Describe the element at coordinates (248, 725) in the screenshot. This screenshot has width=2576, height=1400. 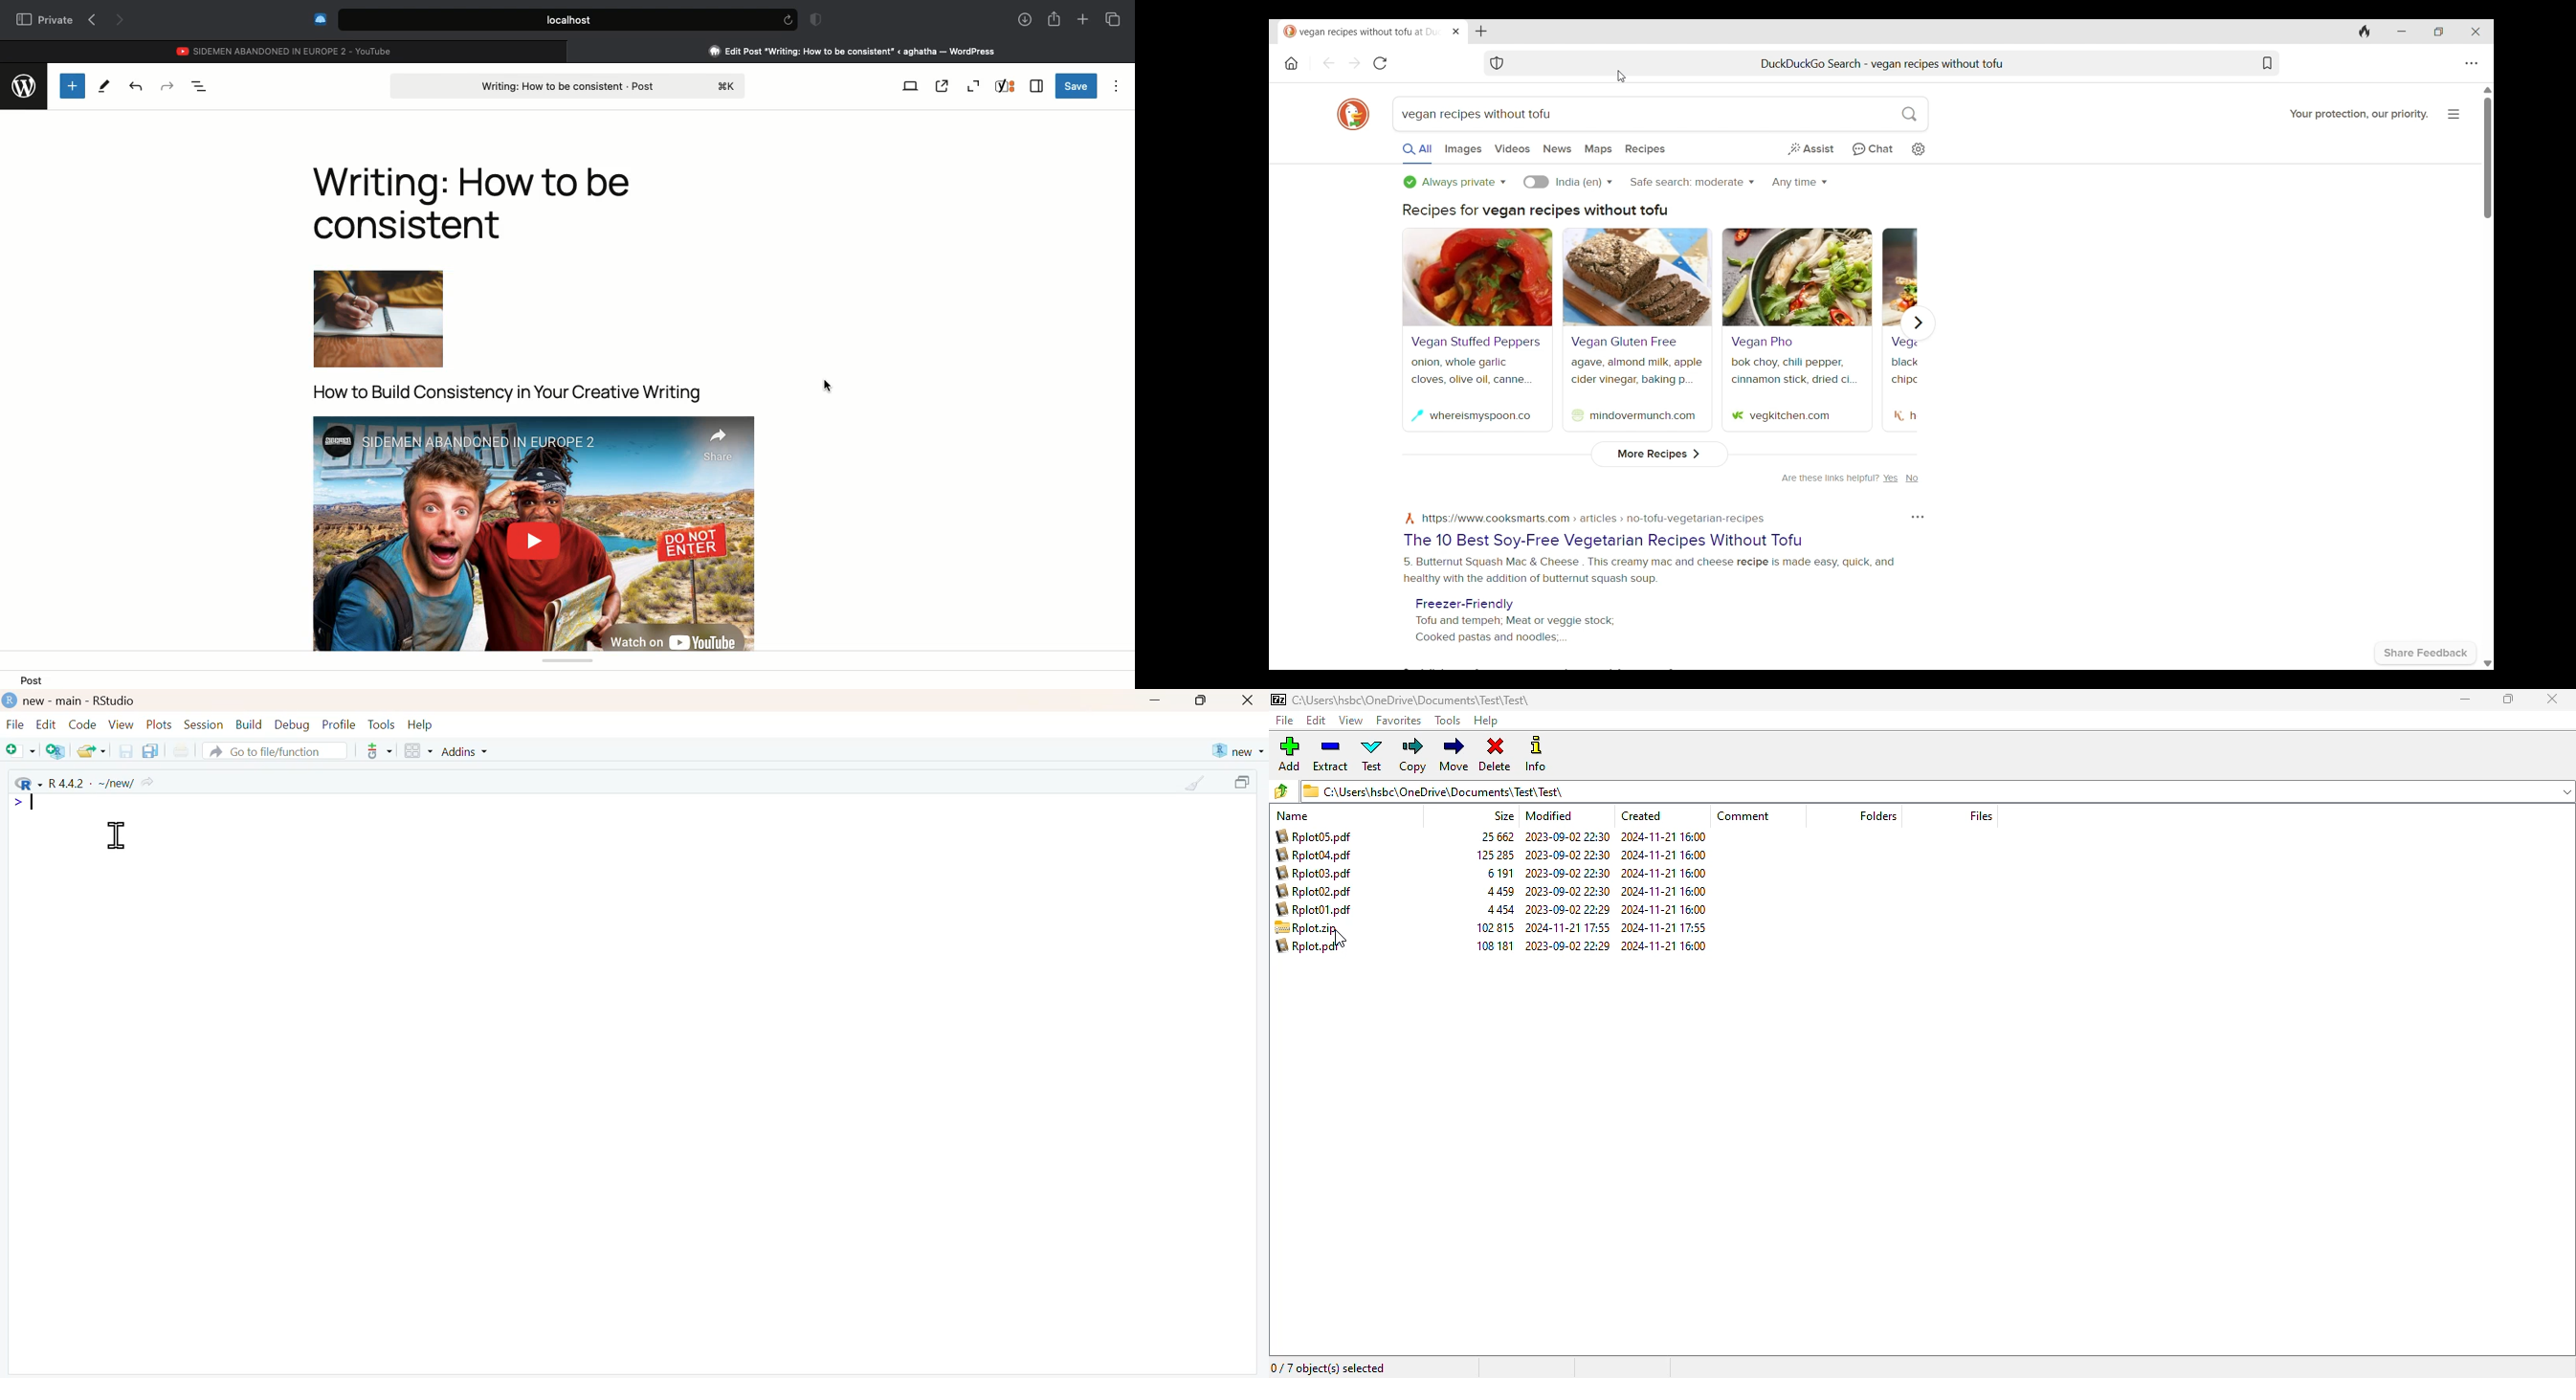
I see `Build` at that location.